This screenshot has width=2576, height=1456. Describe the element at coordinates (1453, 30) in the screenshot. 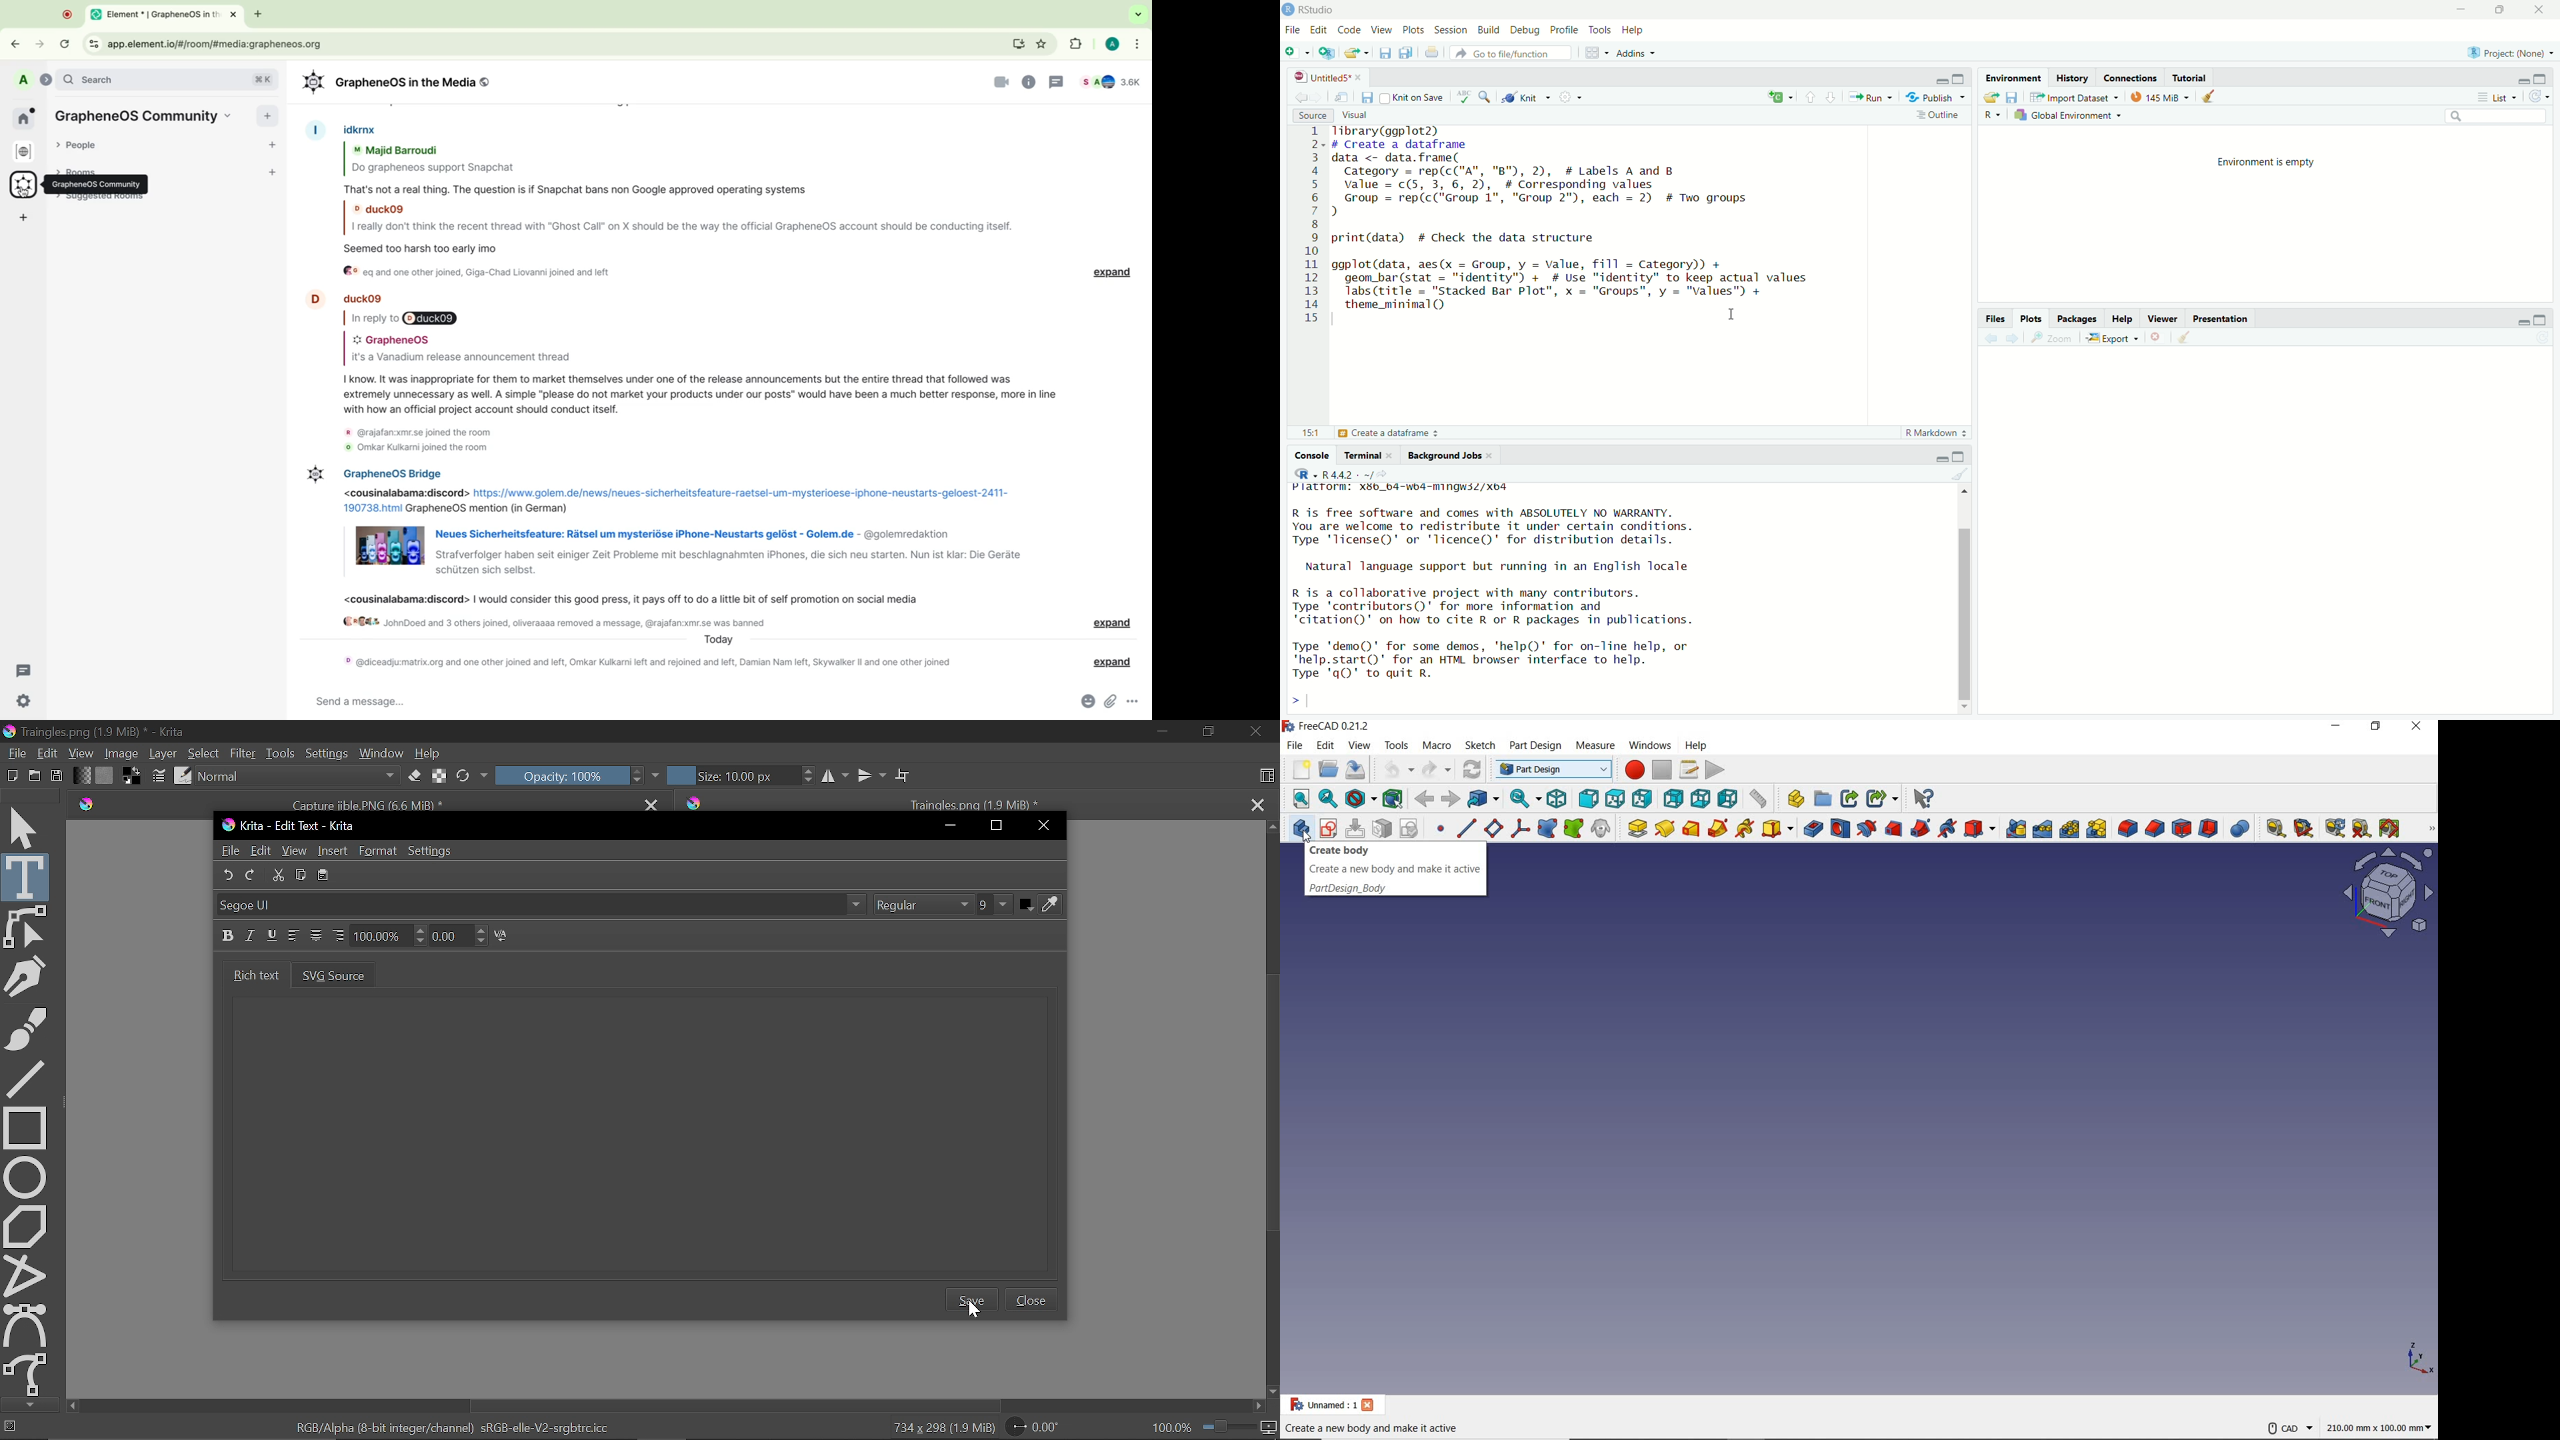

I see `Session` at that location.